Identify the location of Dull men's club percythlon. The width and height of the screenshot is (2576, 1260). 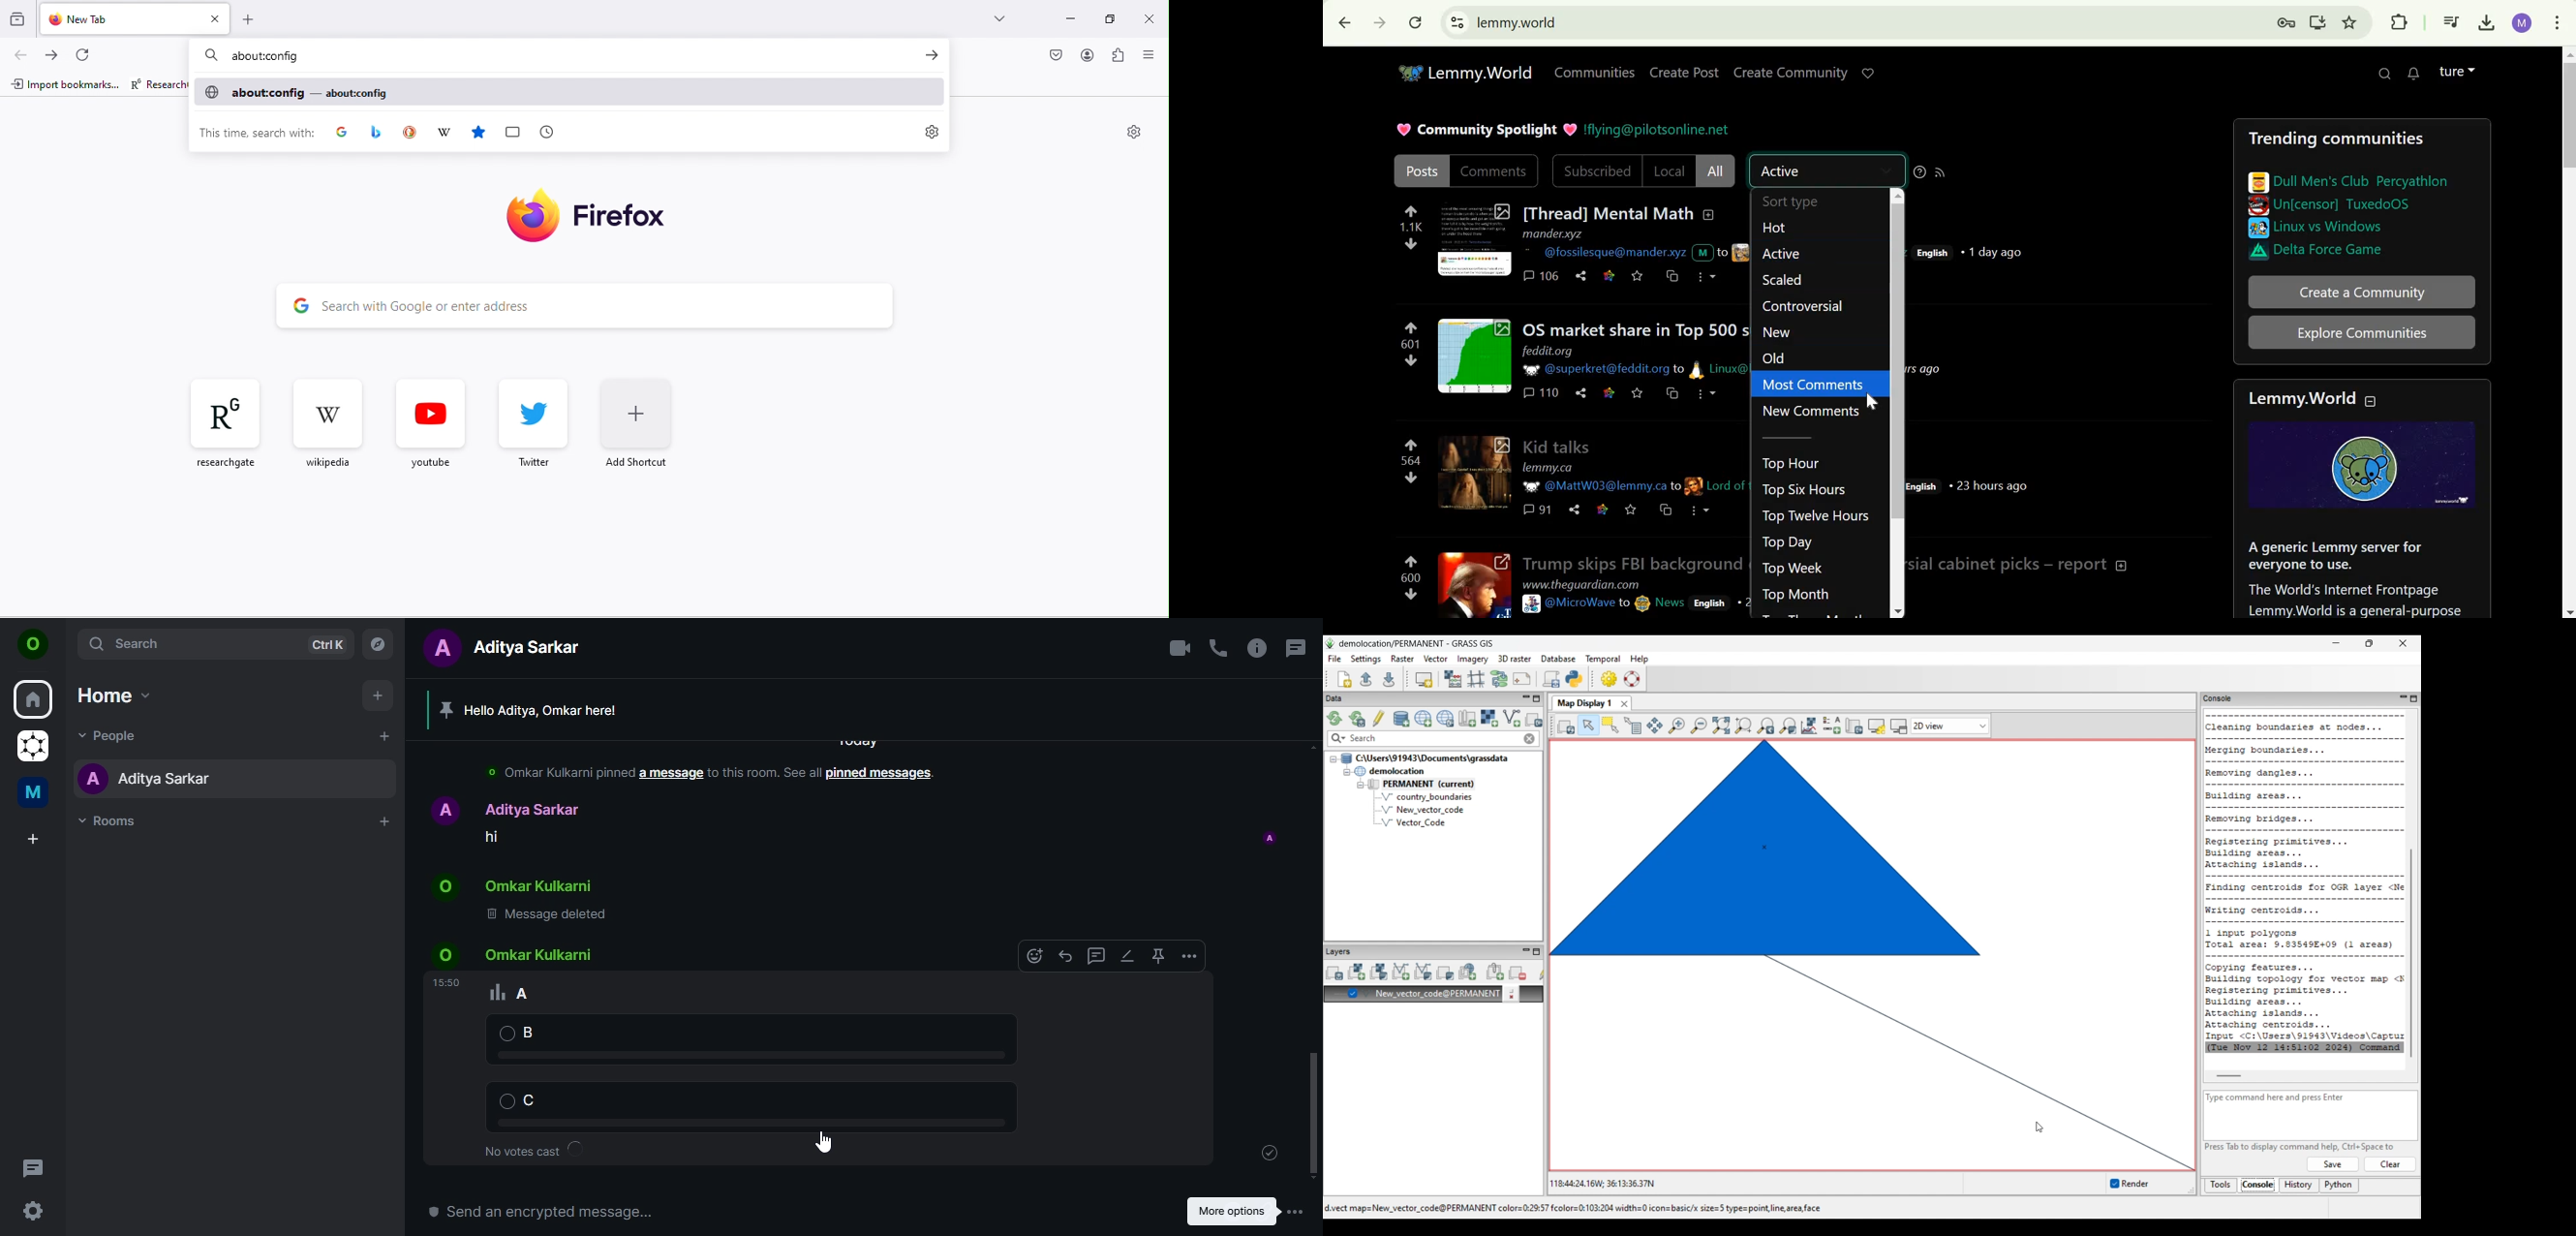
(2363, 179).